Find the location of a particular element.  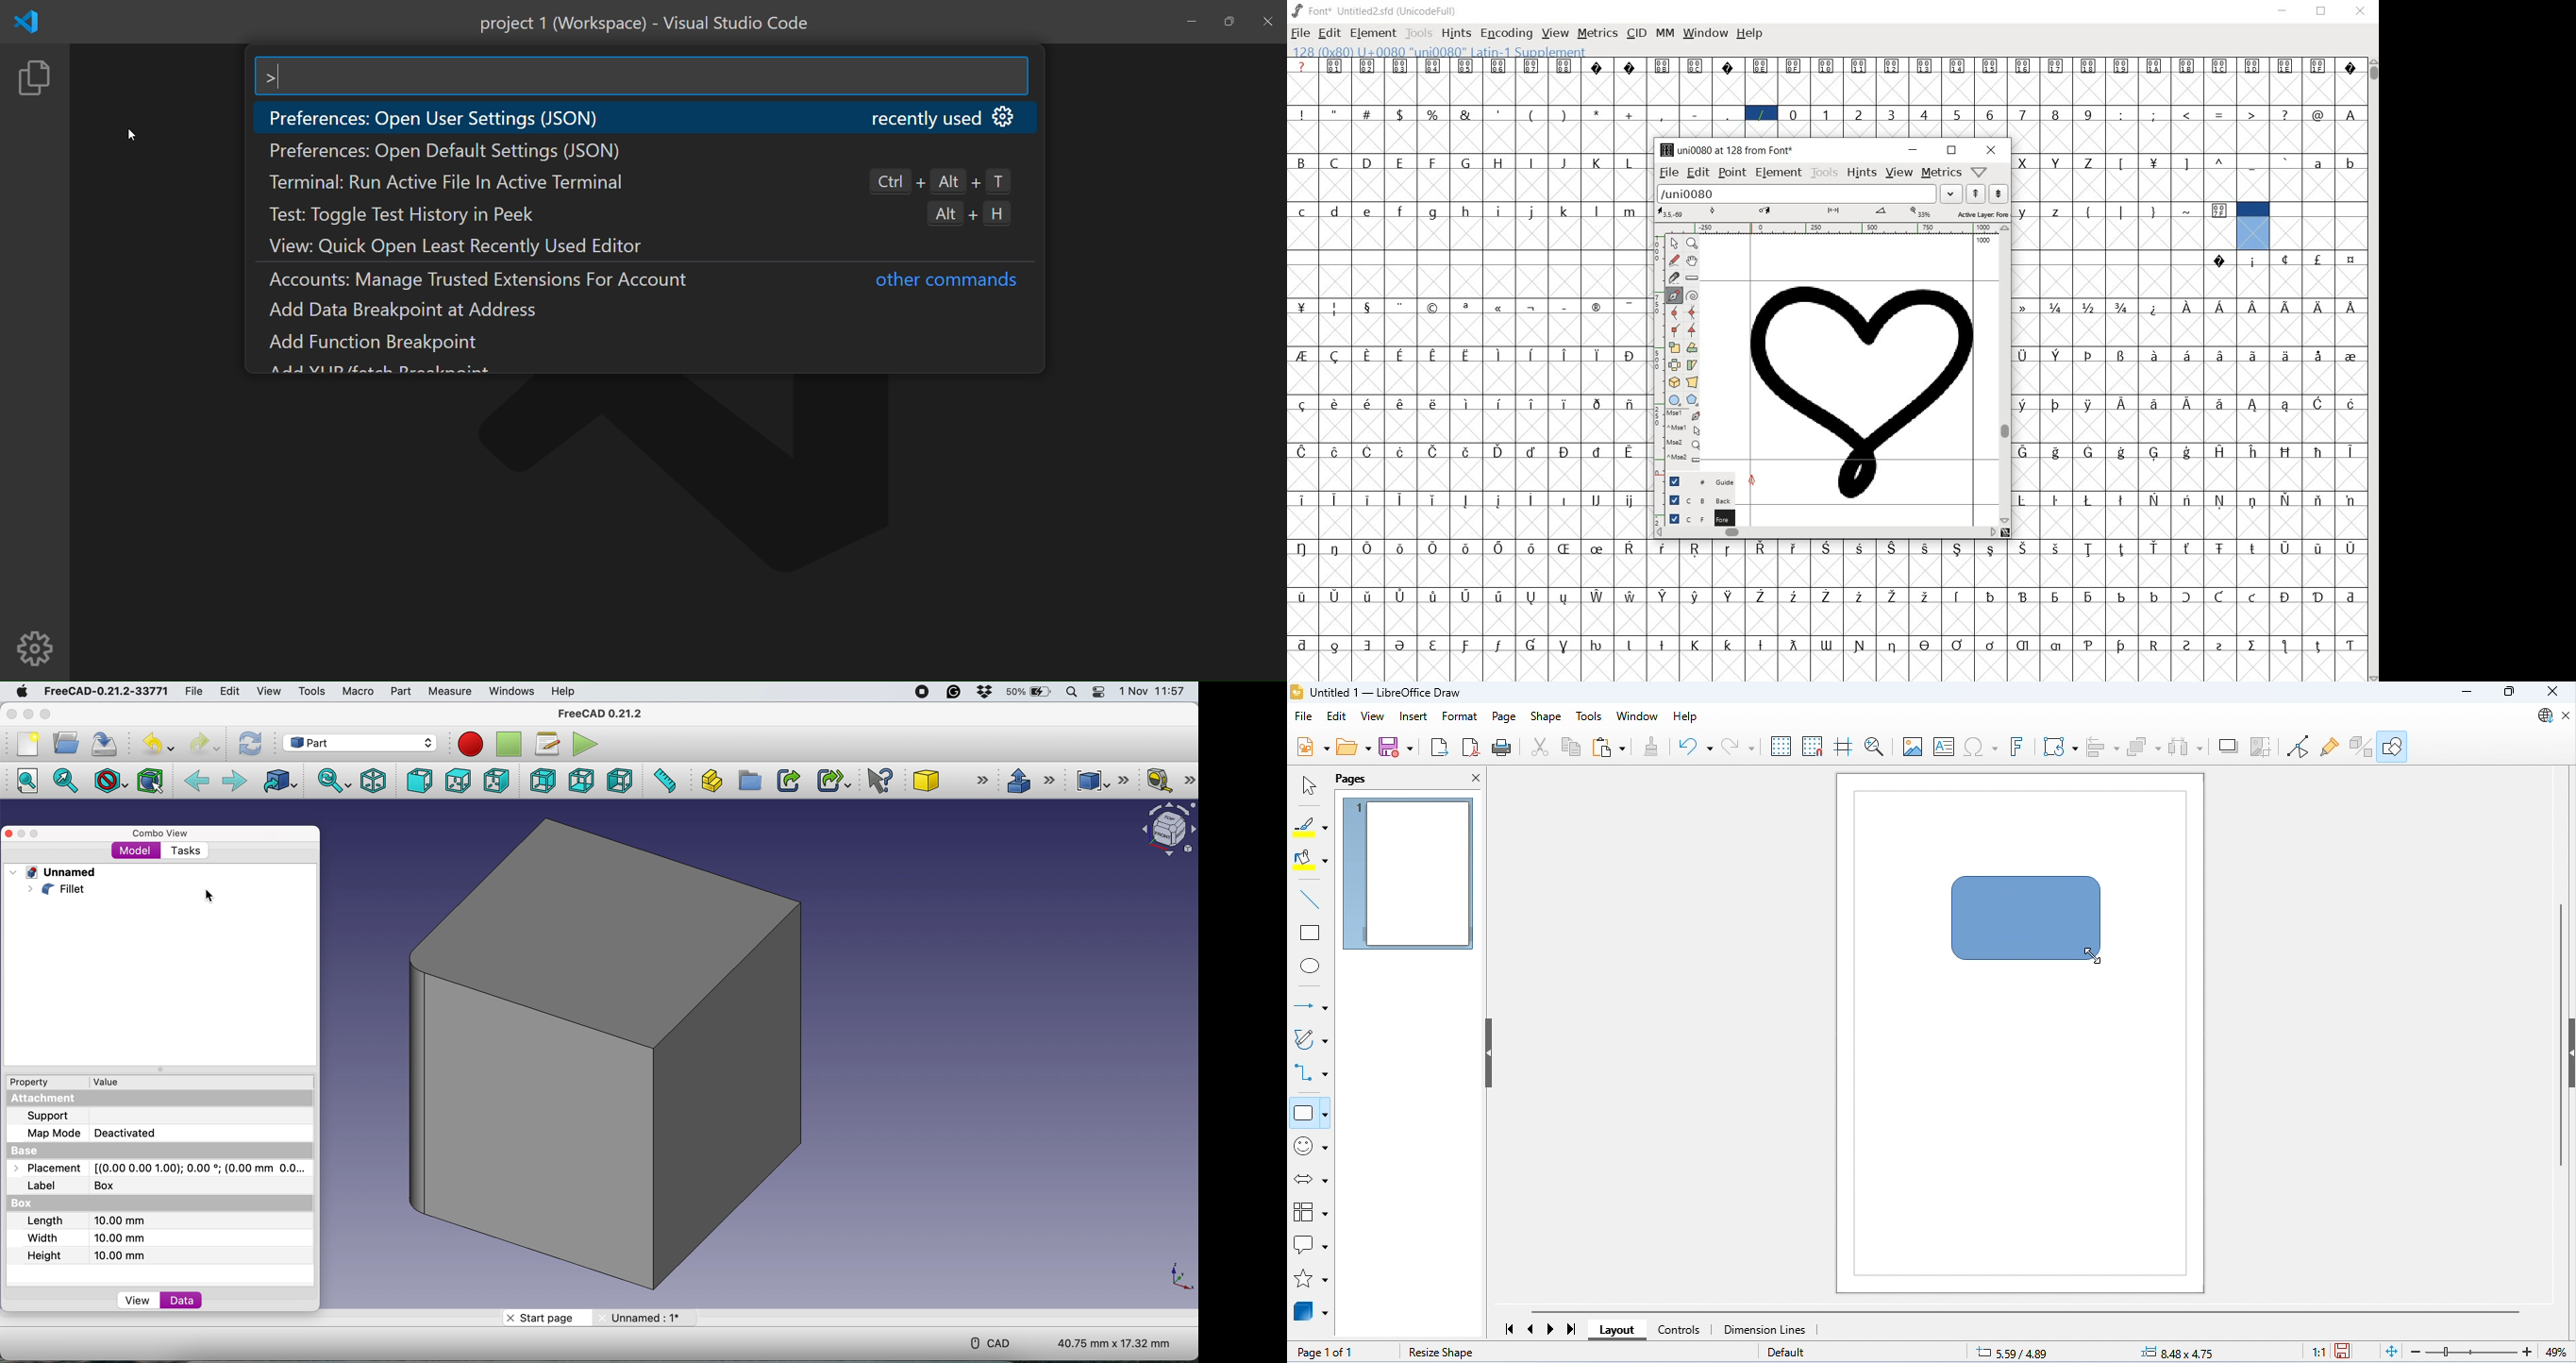

glyph is located at coordinates (1302, 596).